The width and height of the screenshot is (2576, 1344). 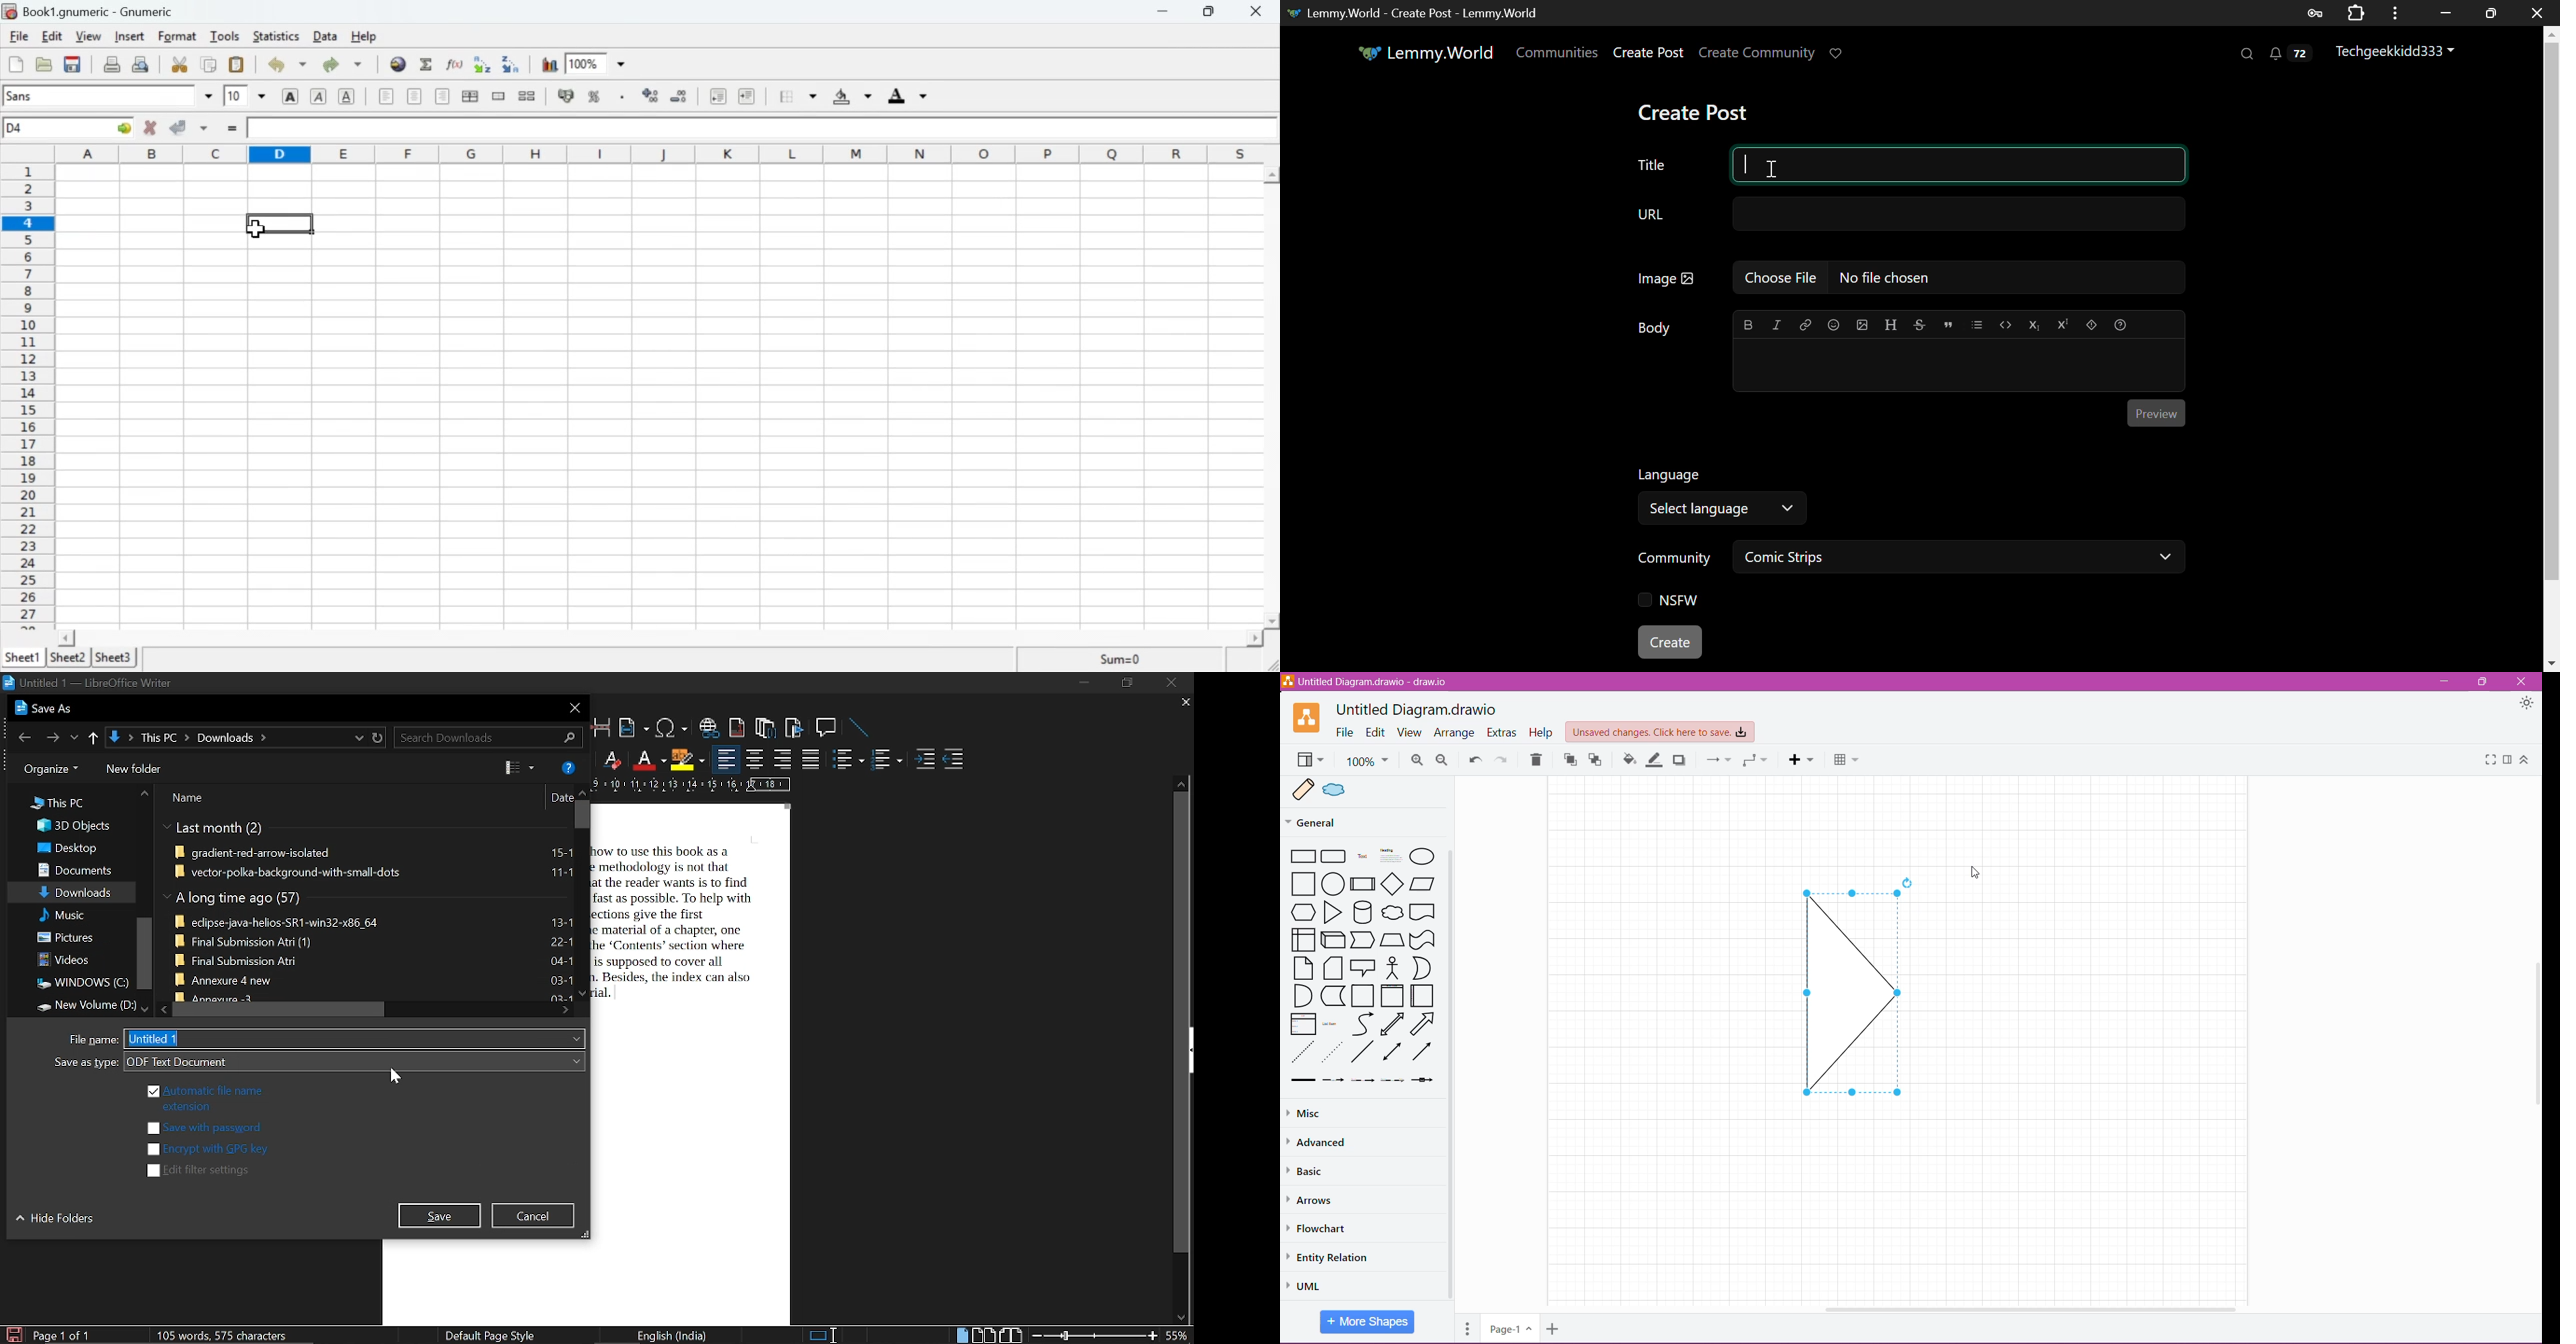 What do you see at coordinates (1083, 683) in the screenshot?
I see `minimize` at bounding box center [1083, 683].